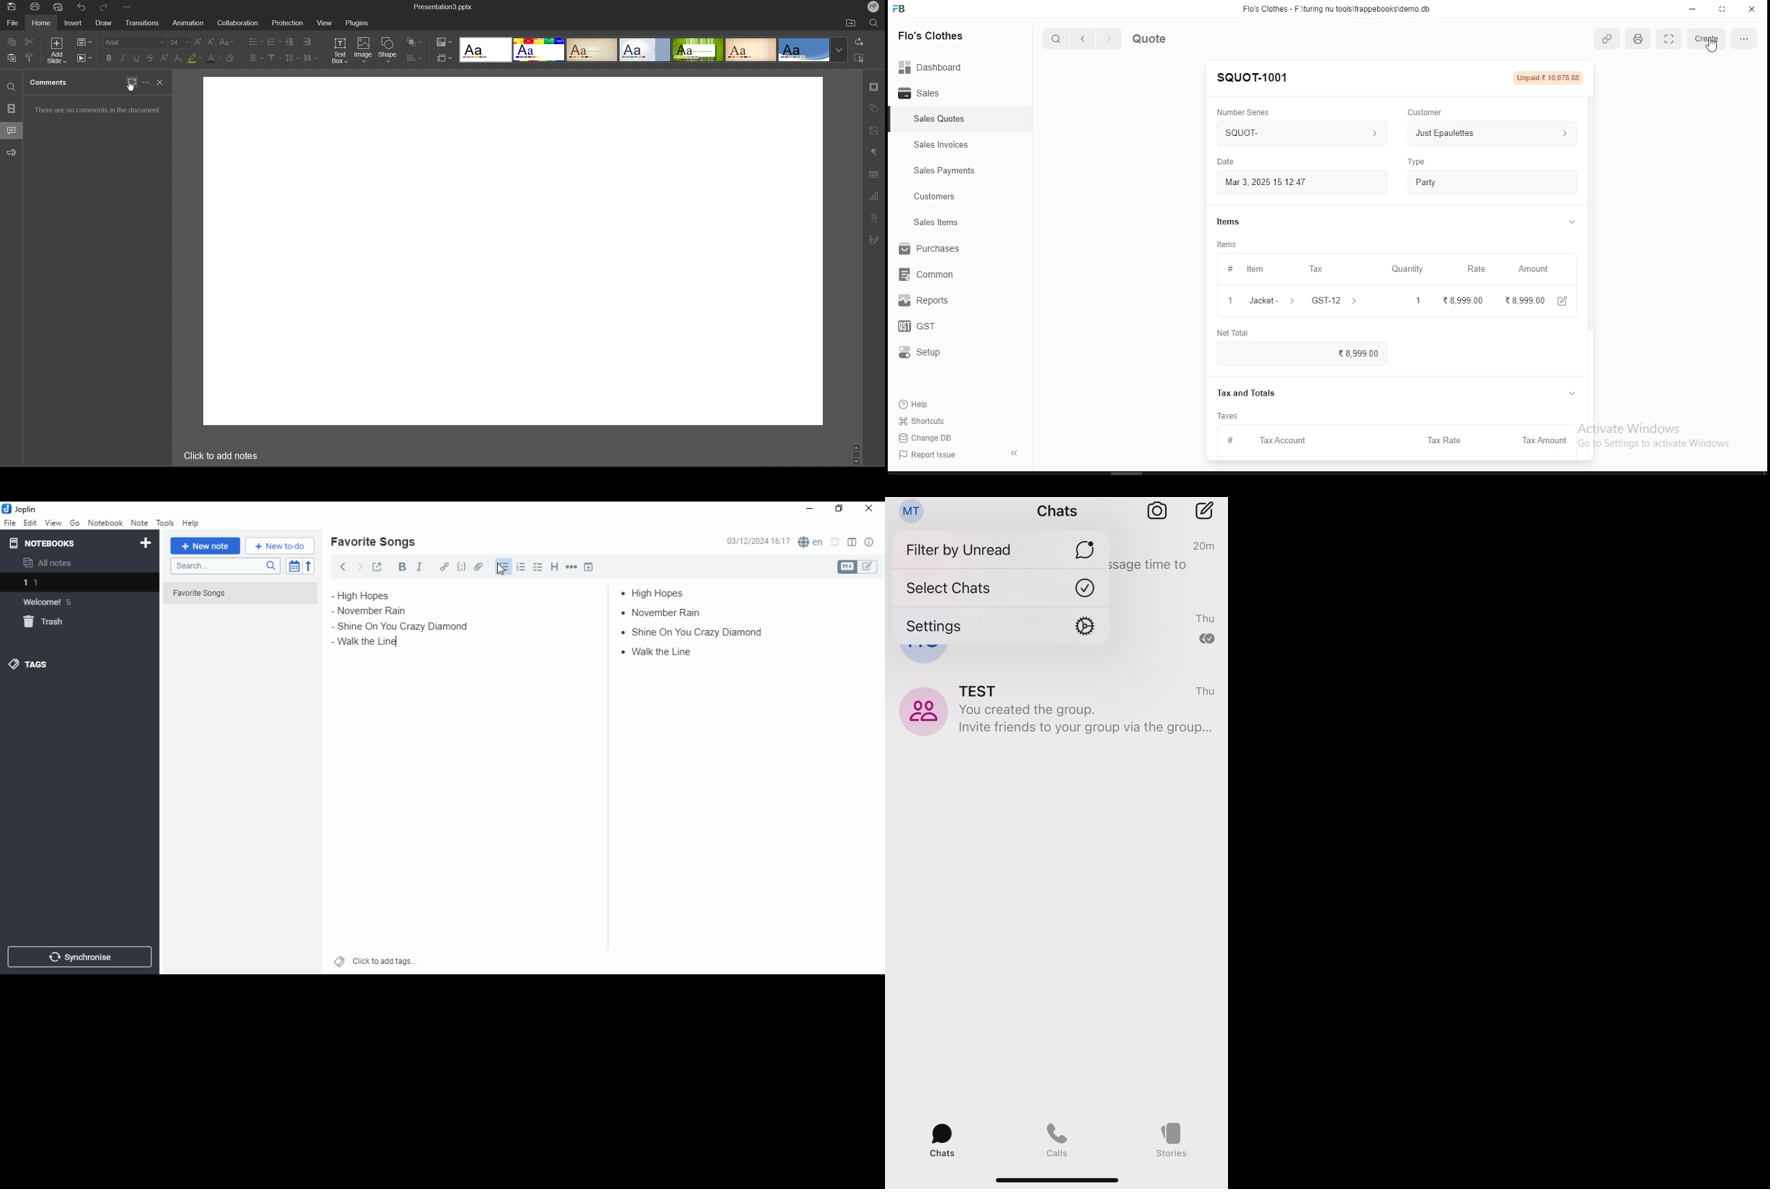 The height and width of the screenshot is (1204, 1792). I want to click on Graph Settings, so click(873, 197).